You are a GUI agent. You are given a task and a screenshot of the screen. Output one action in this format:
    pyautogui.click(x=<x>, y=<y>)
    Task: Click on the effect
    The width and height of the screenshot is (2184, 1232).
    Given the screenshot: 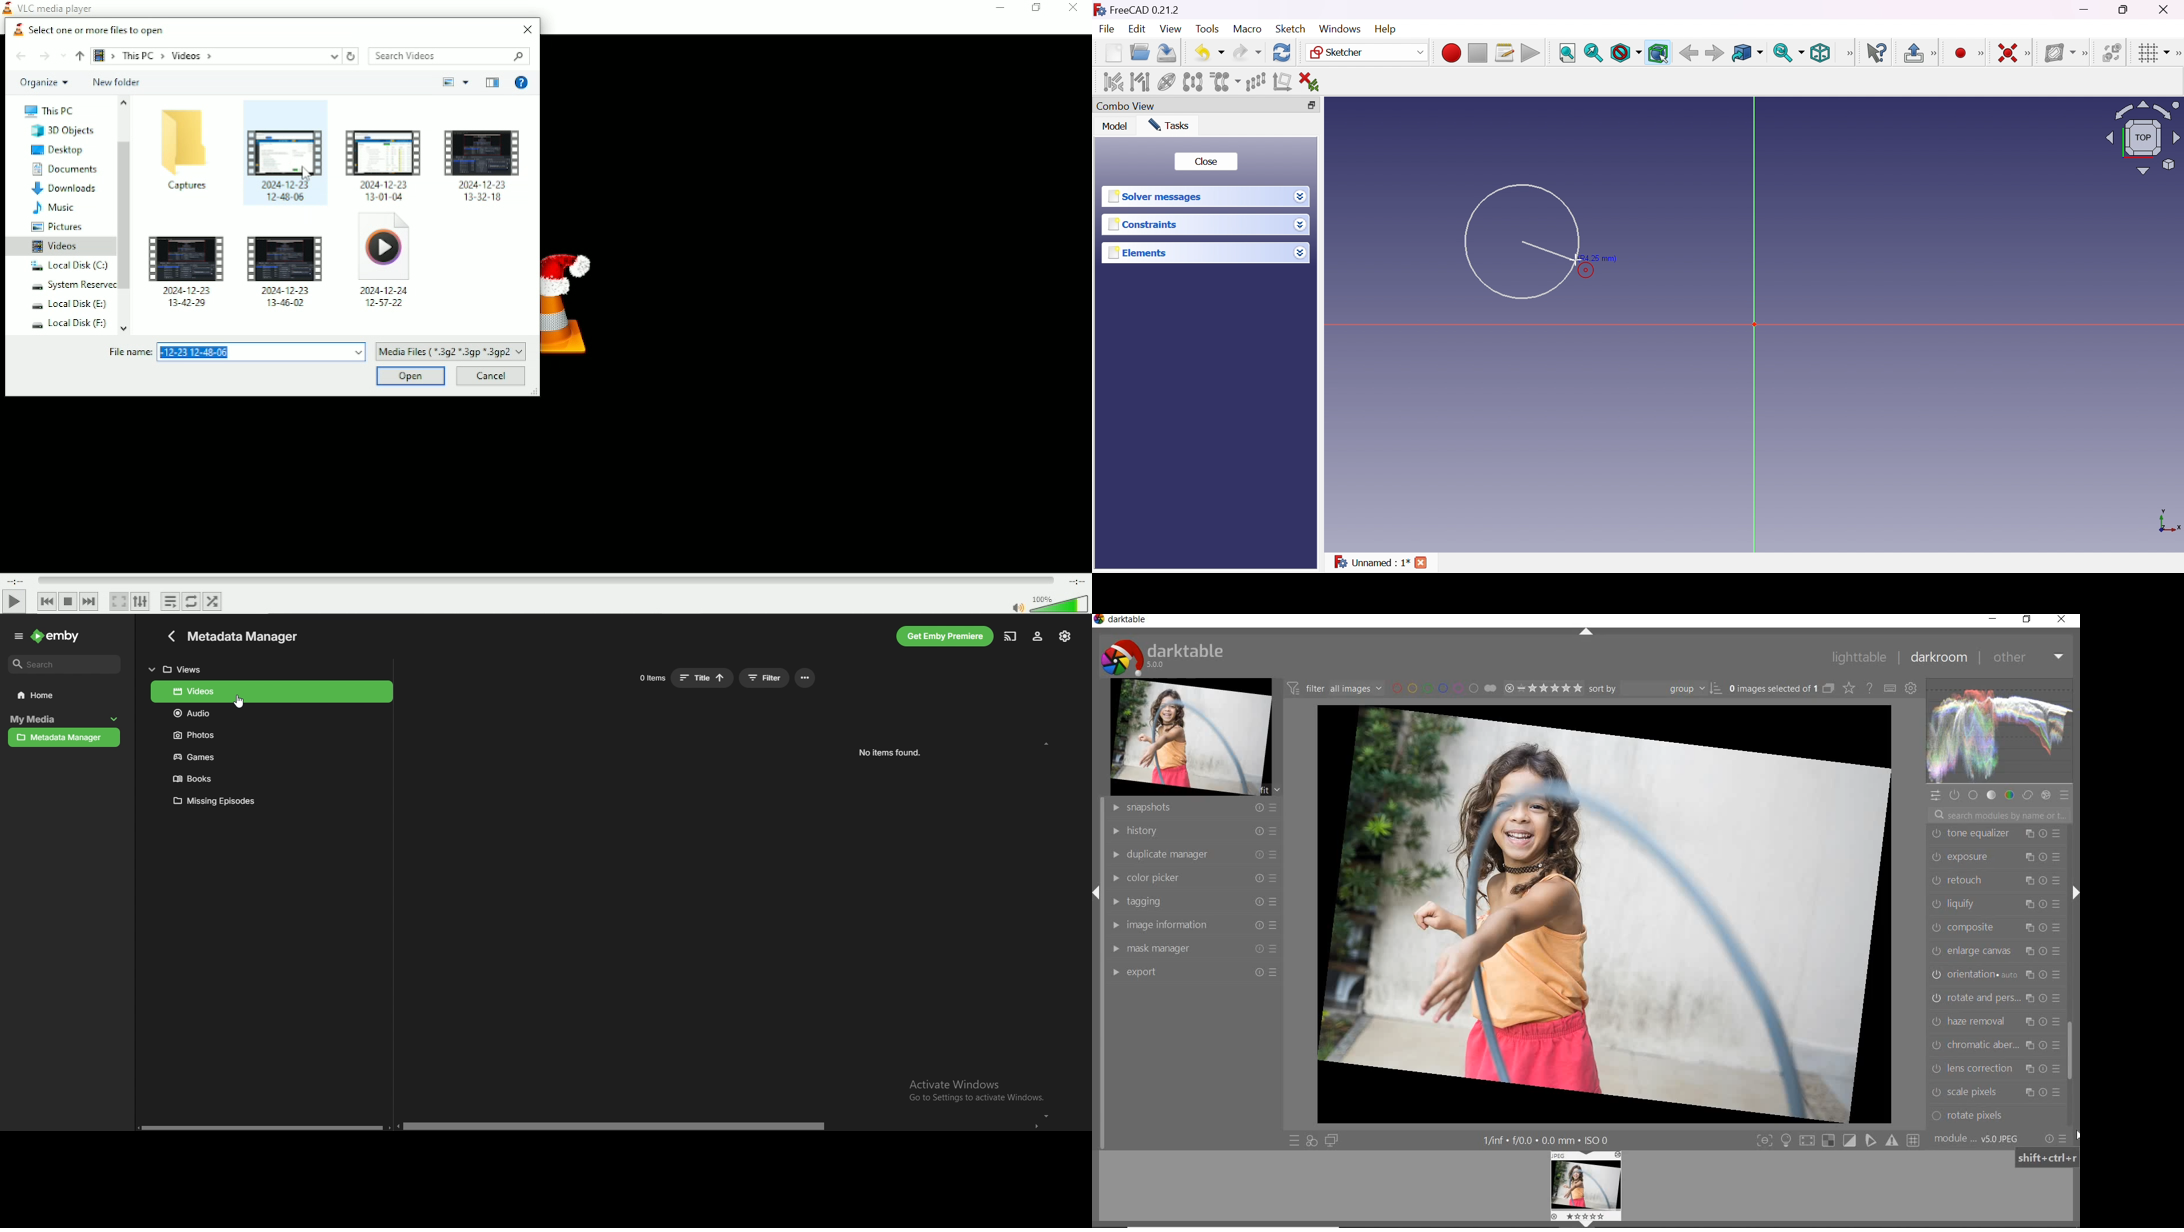 What is the action you would take?
    pyautogui.click(x=2047, y=796)
    